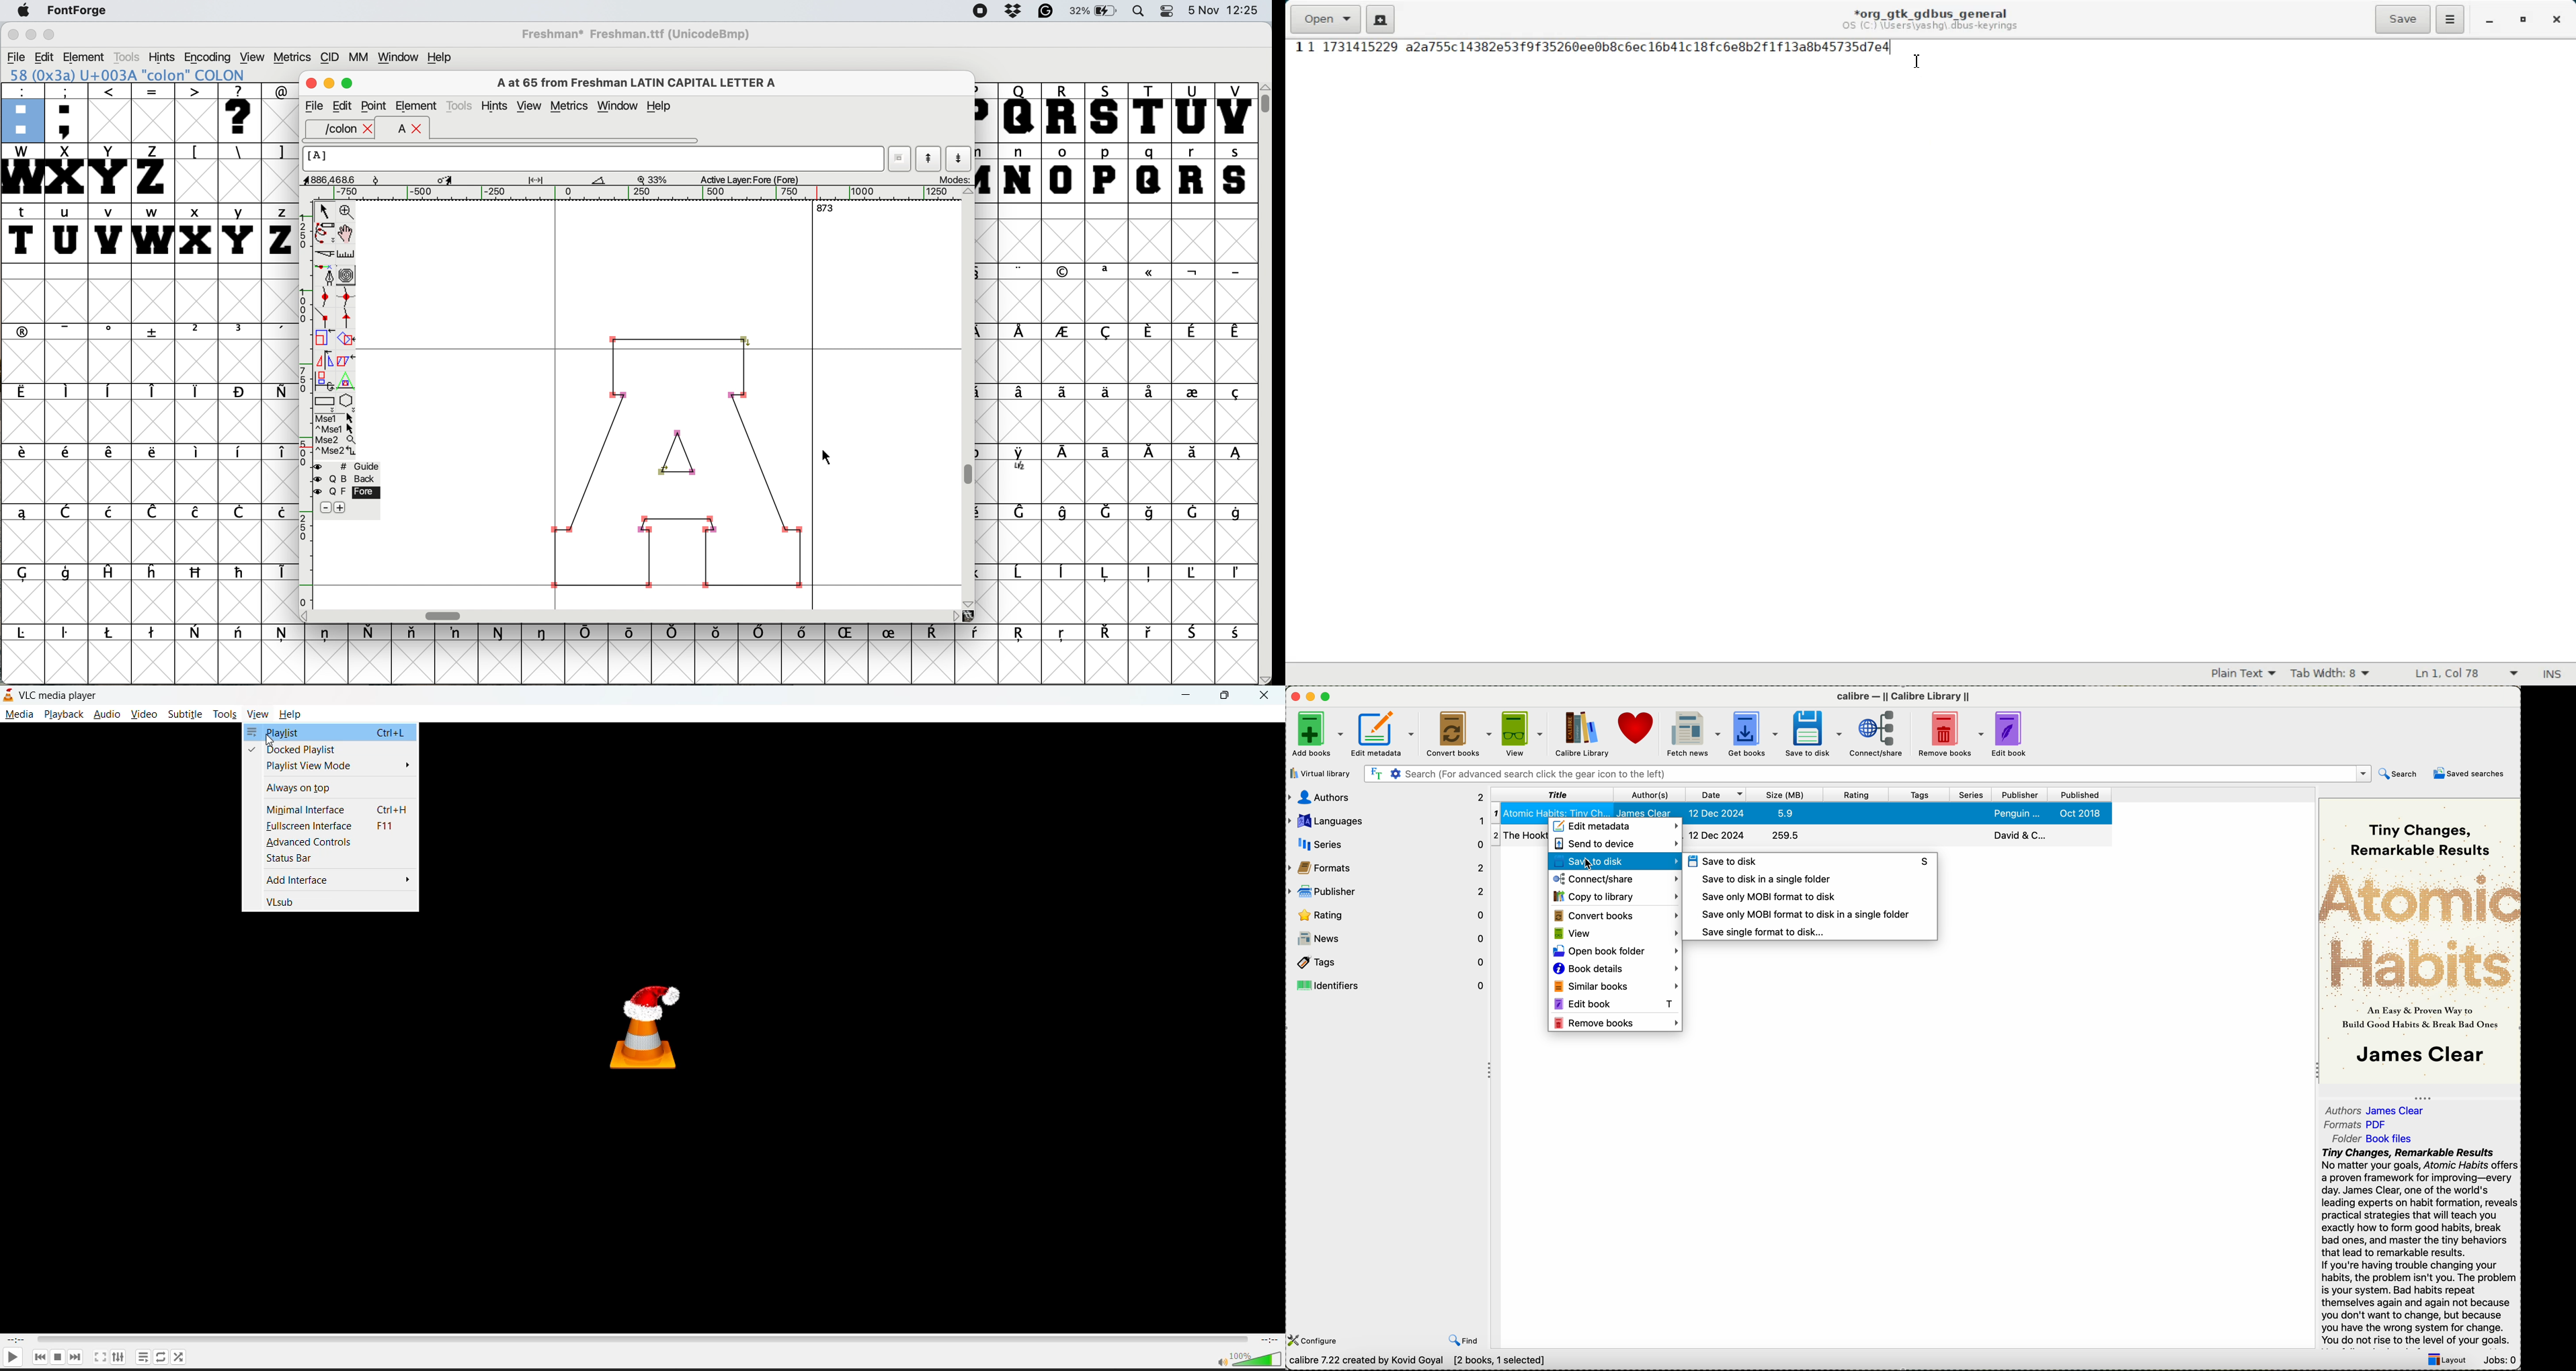  What do you see at coordinates (1616, 1004) in the screenshot?
I see `edit book` at bounding box center [1616, 1004].